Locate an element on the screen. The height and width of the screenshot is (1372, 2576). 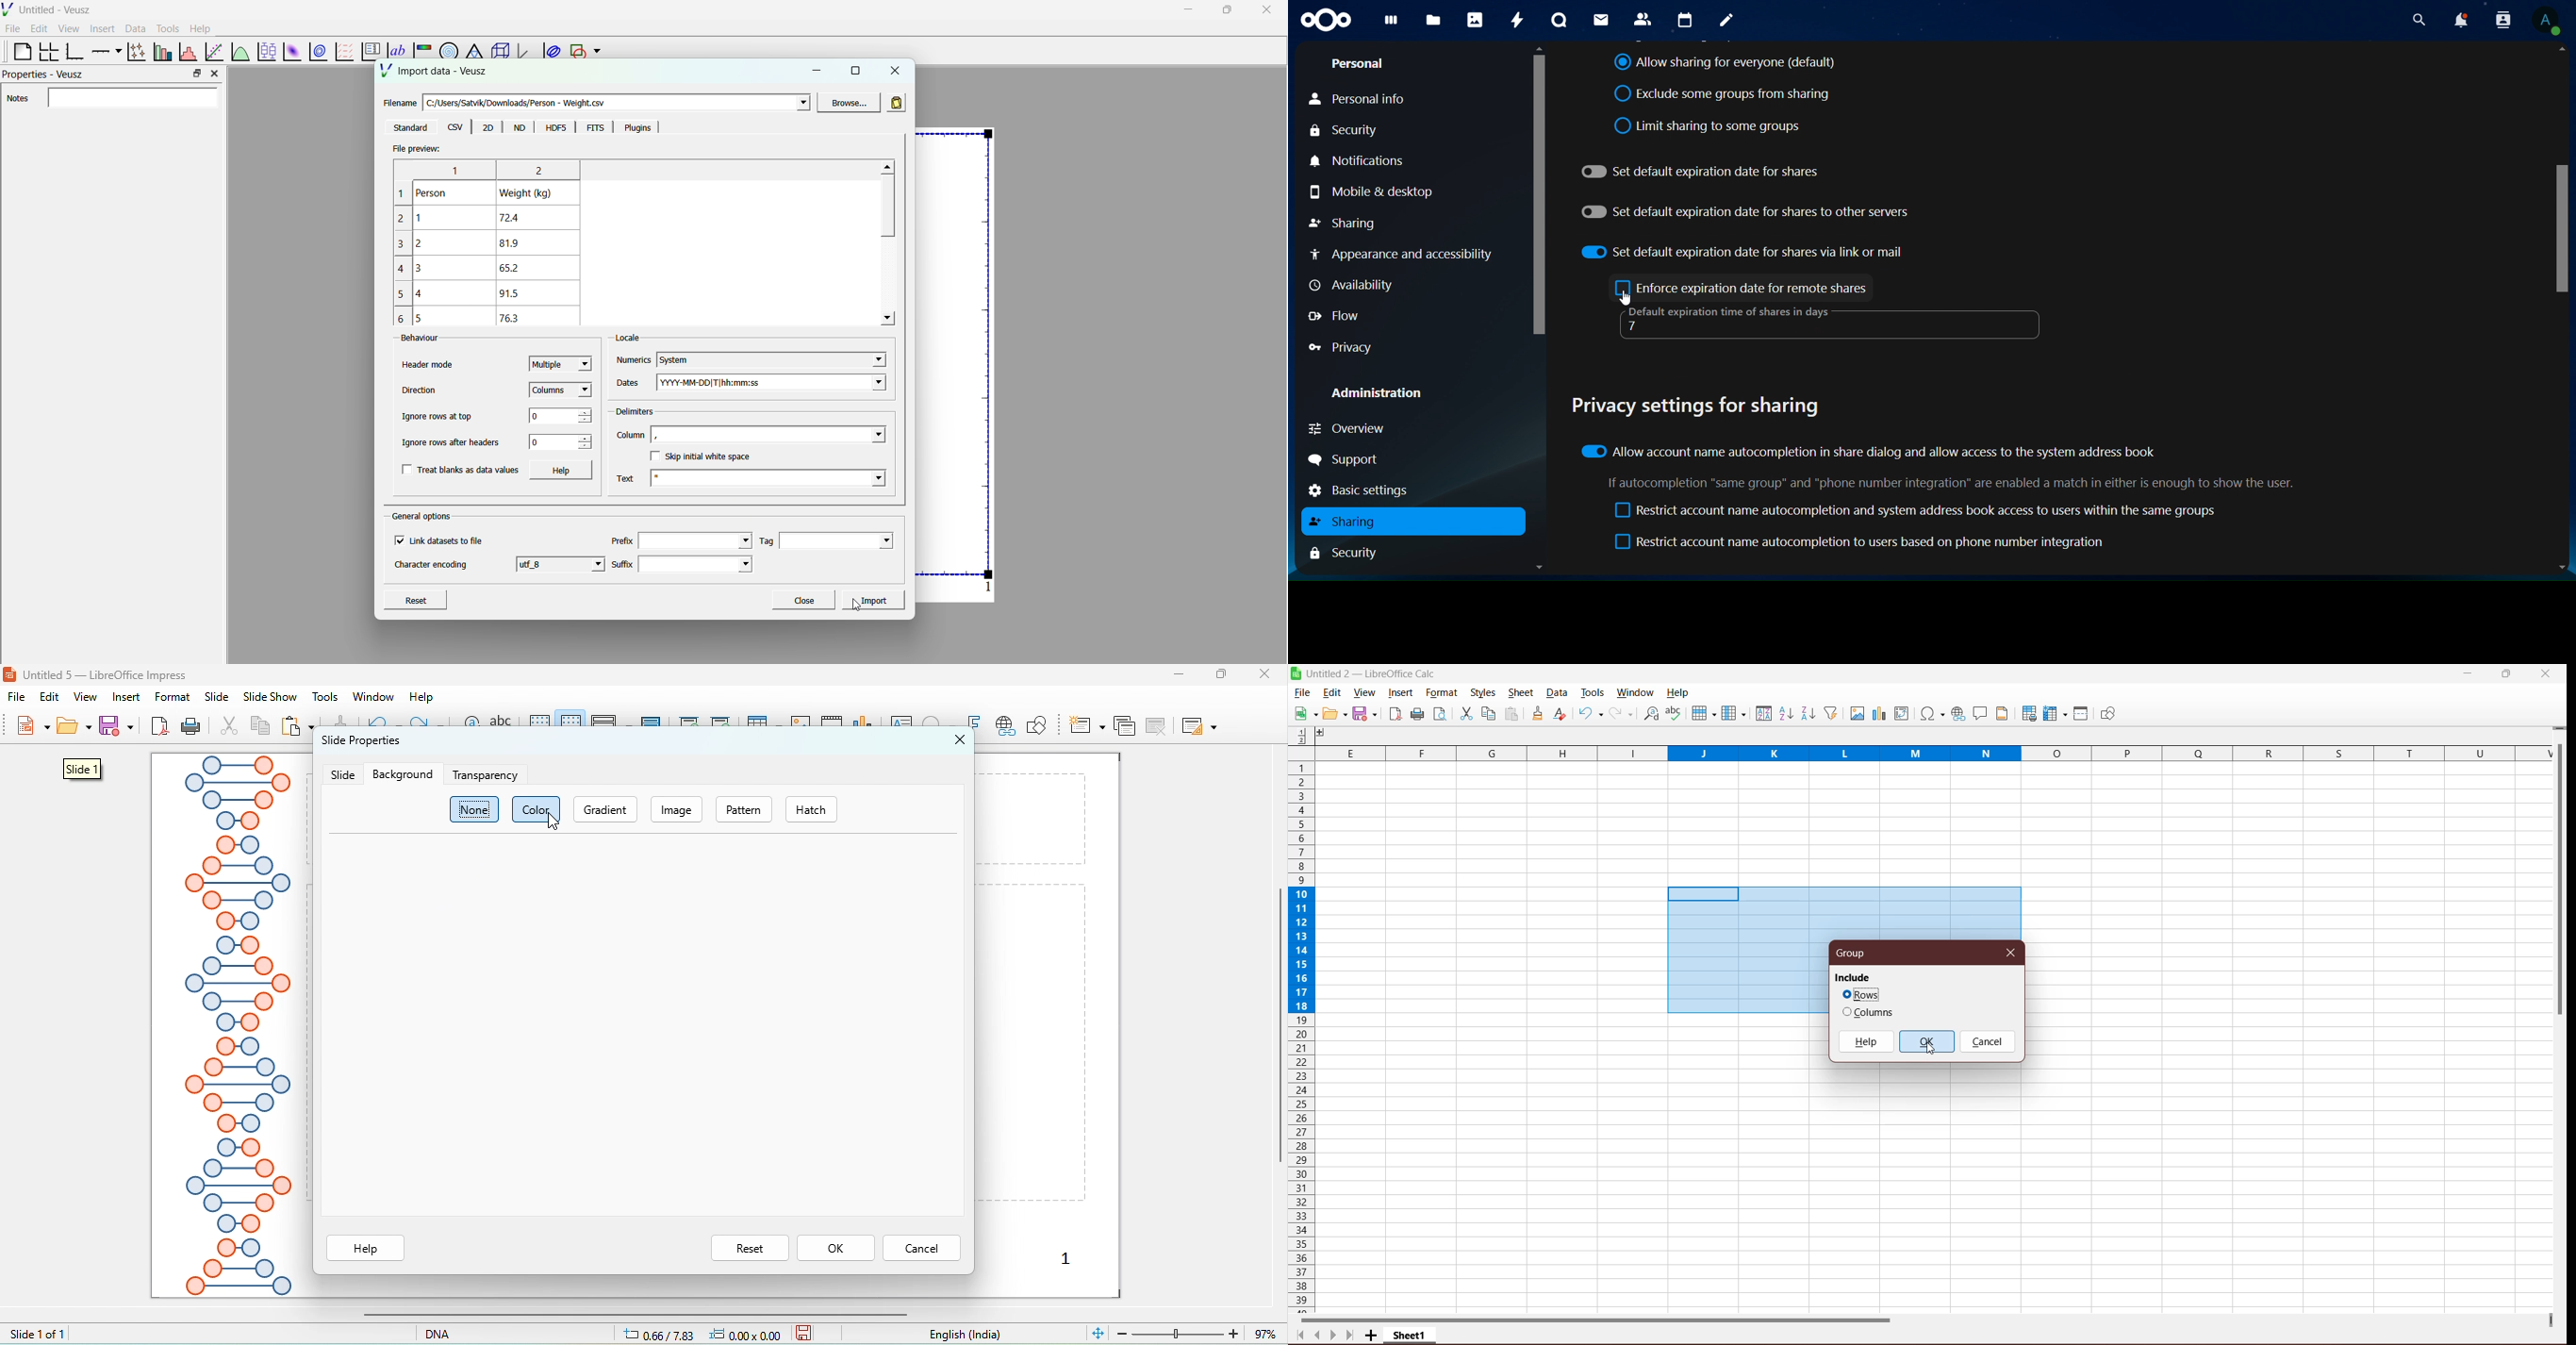
Cursor is located at coordinates (1930, 1050).